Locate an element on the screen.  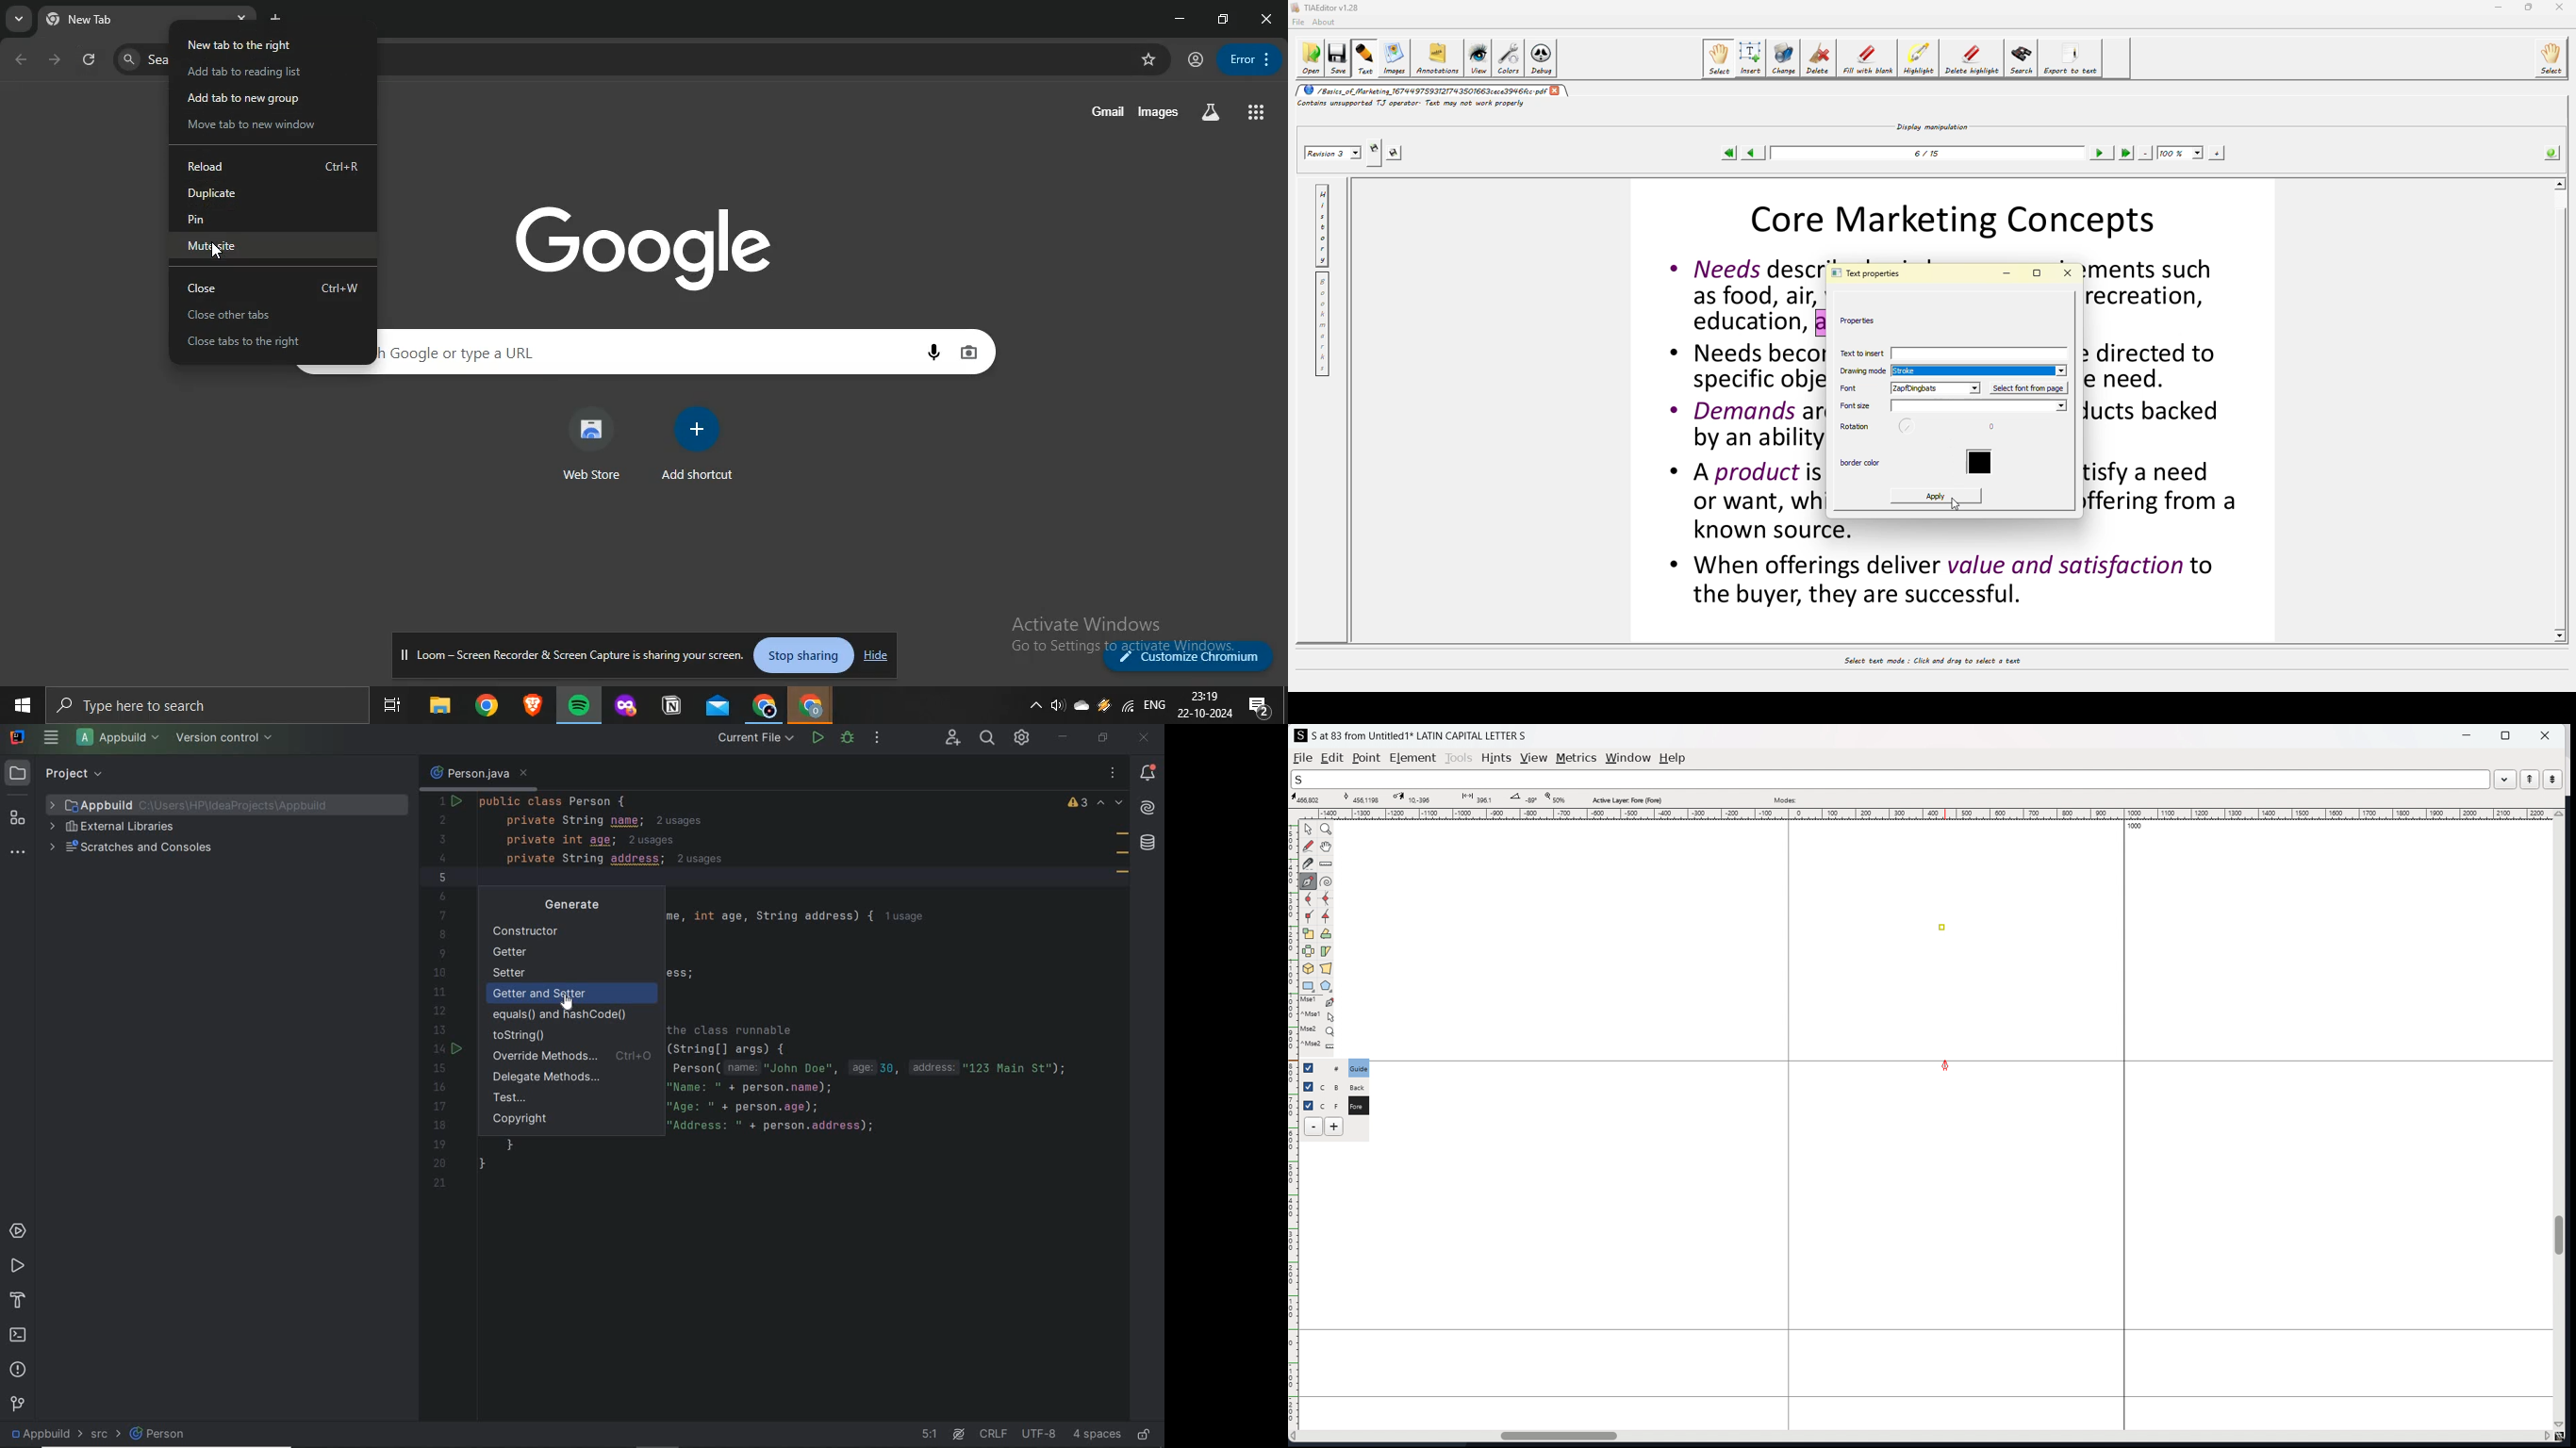
Constructor is located at coordinates (529, 929).